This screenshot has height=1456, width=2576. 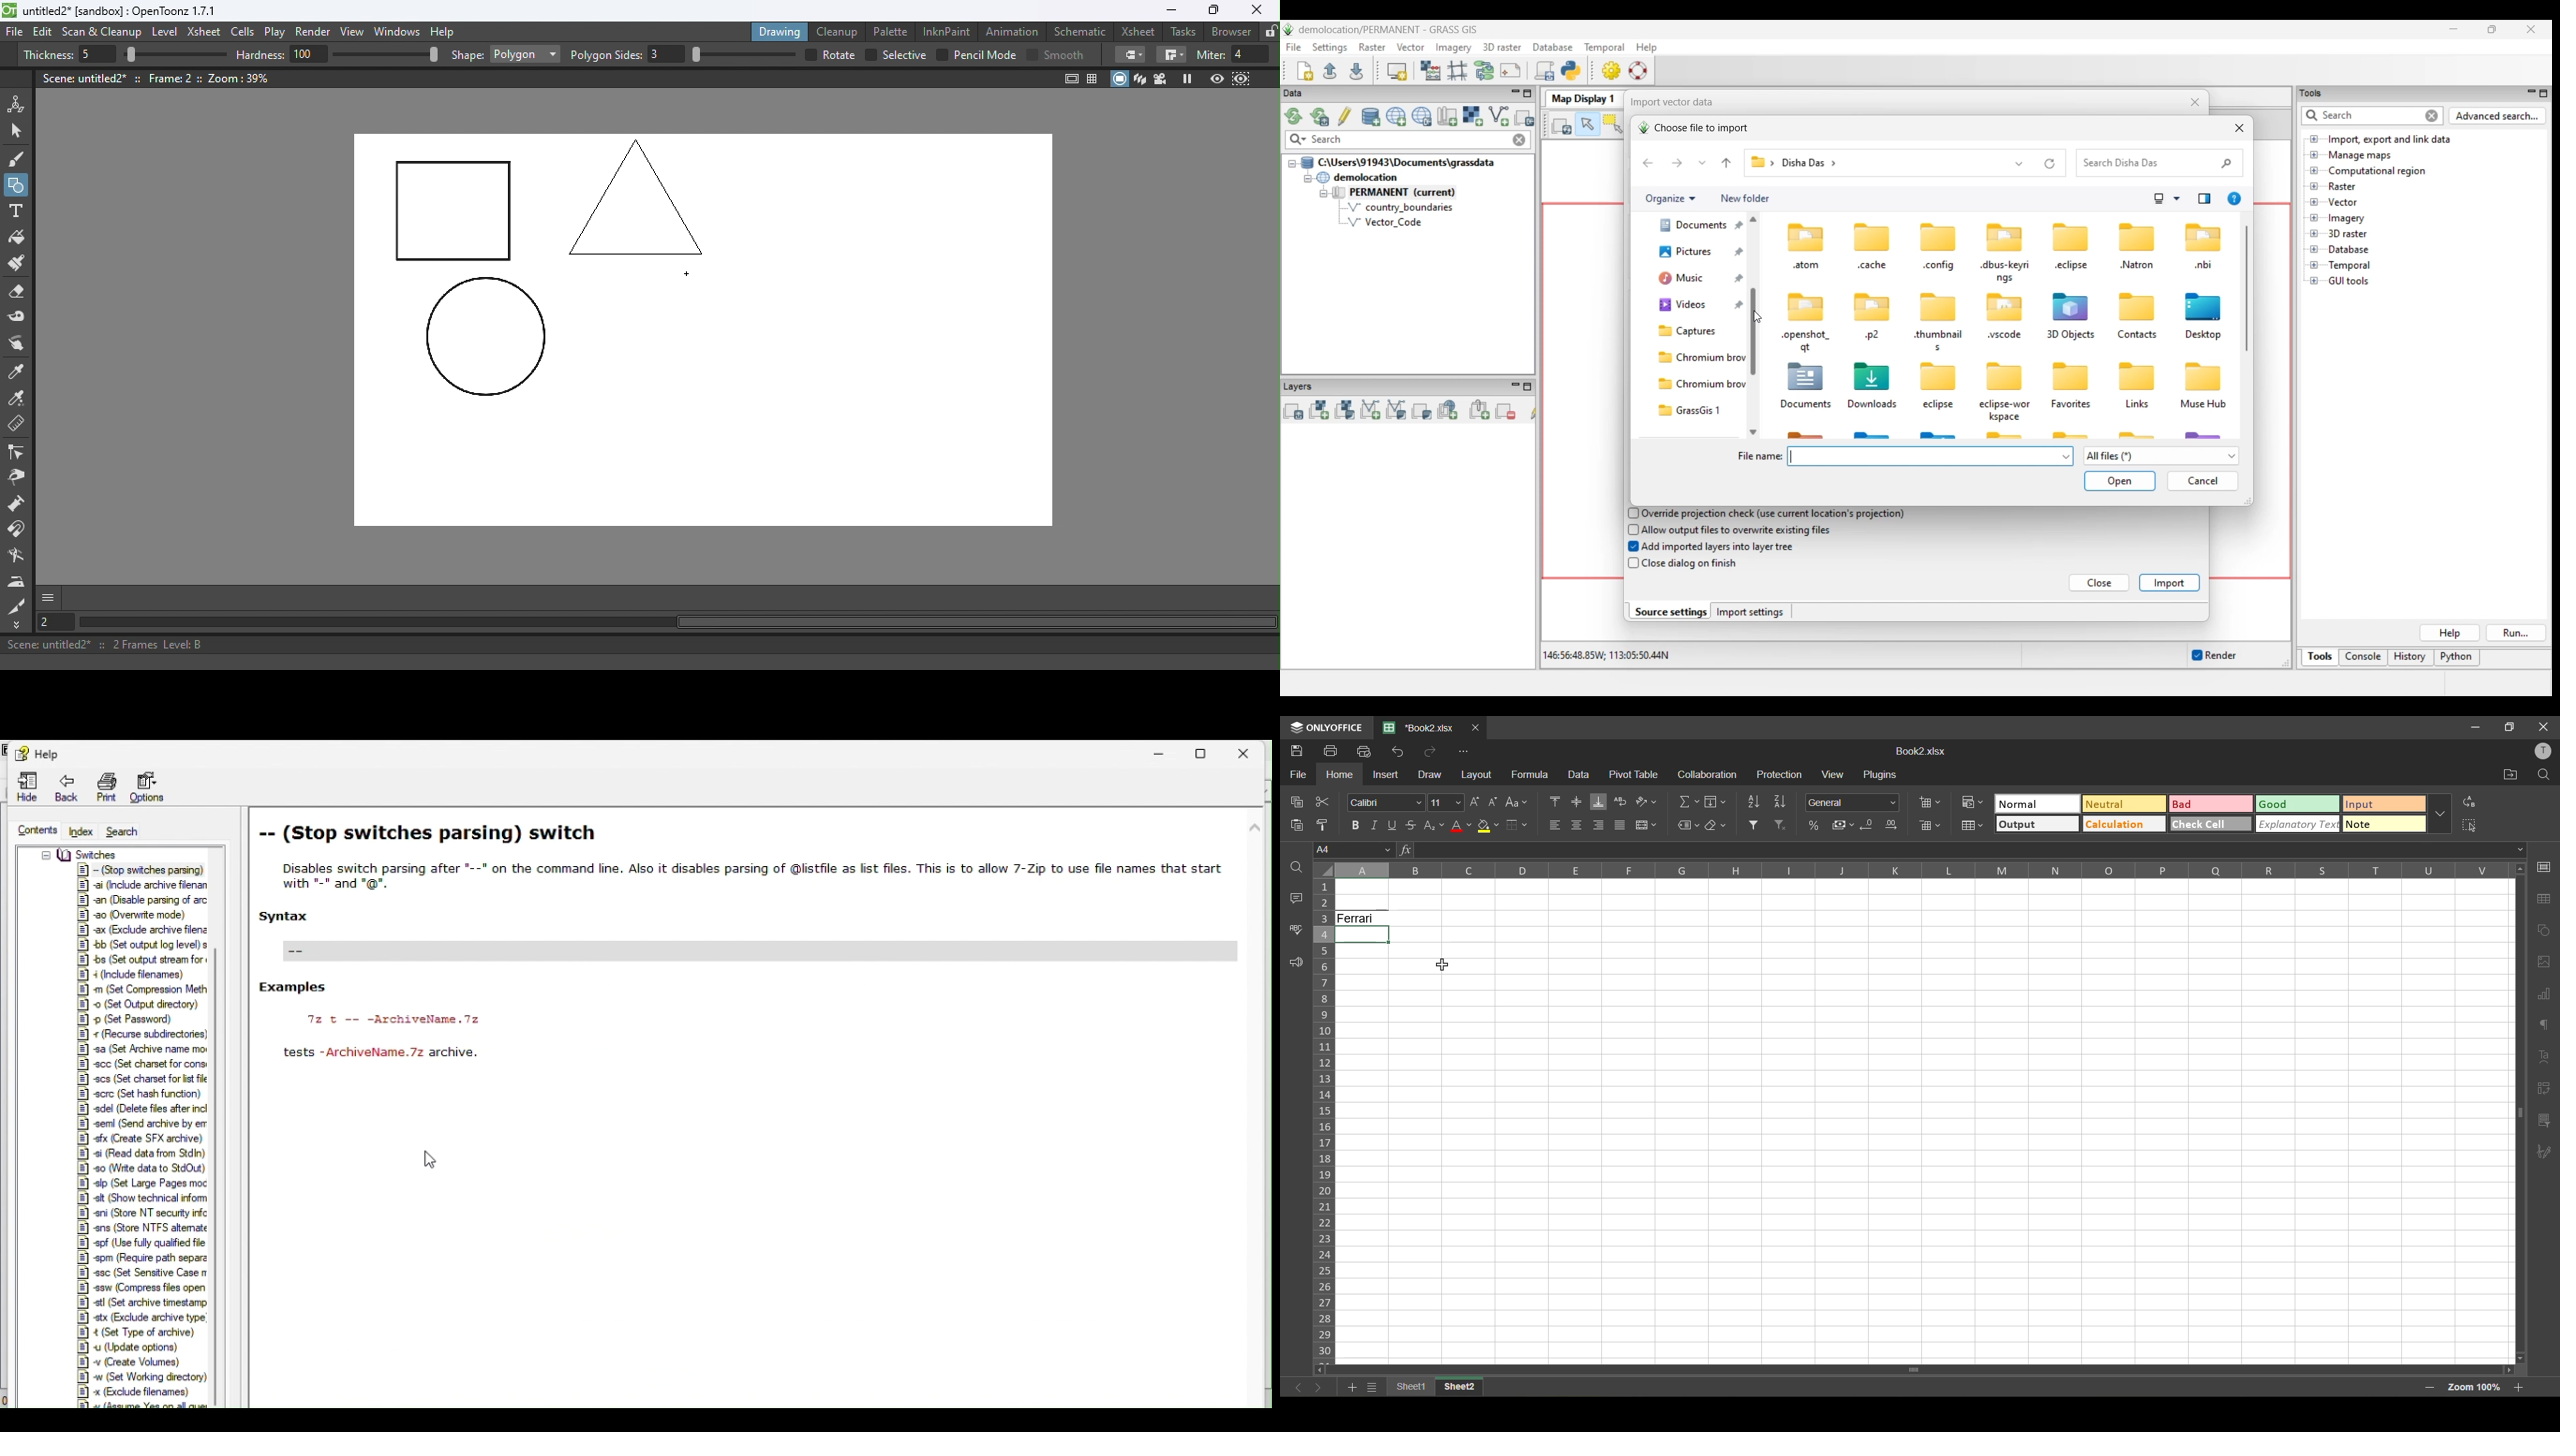 What do you see at coordinates (48, 55) in the screenshot?
I see `Thickness` at bounding box center [48, 55].